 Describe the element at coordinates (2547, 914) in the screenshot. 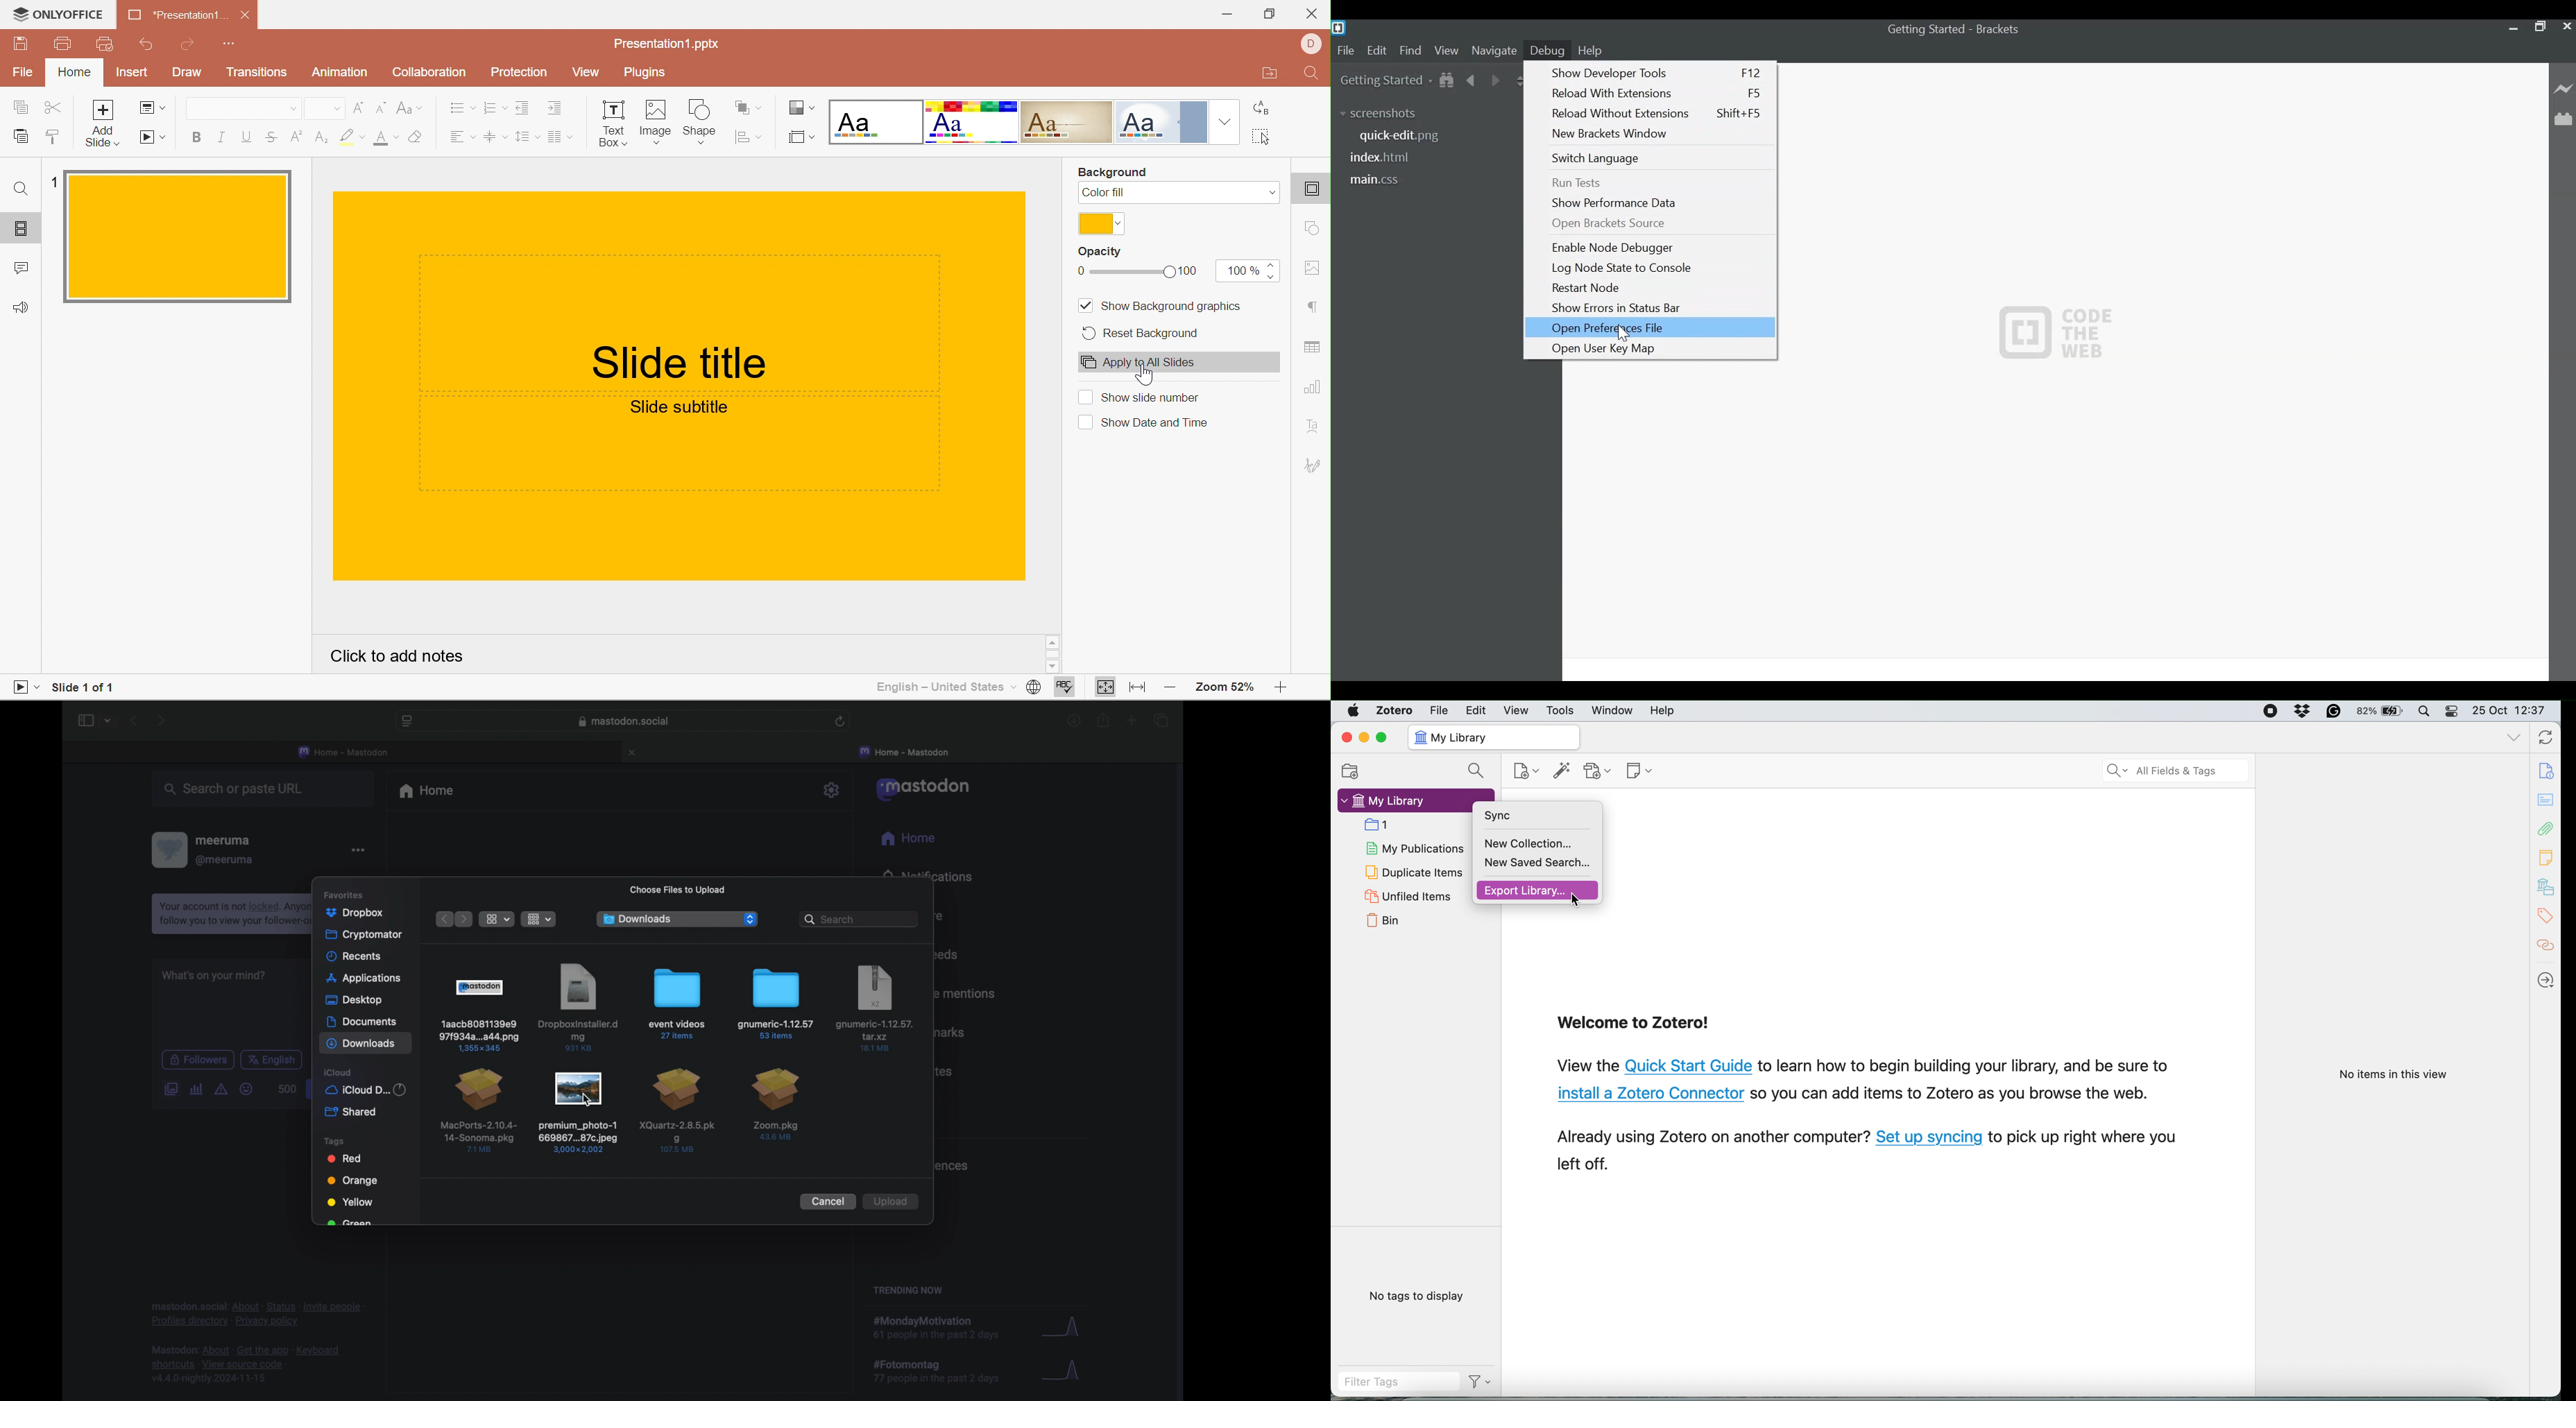

I see `tags` at that location.